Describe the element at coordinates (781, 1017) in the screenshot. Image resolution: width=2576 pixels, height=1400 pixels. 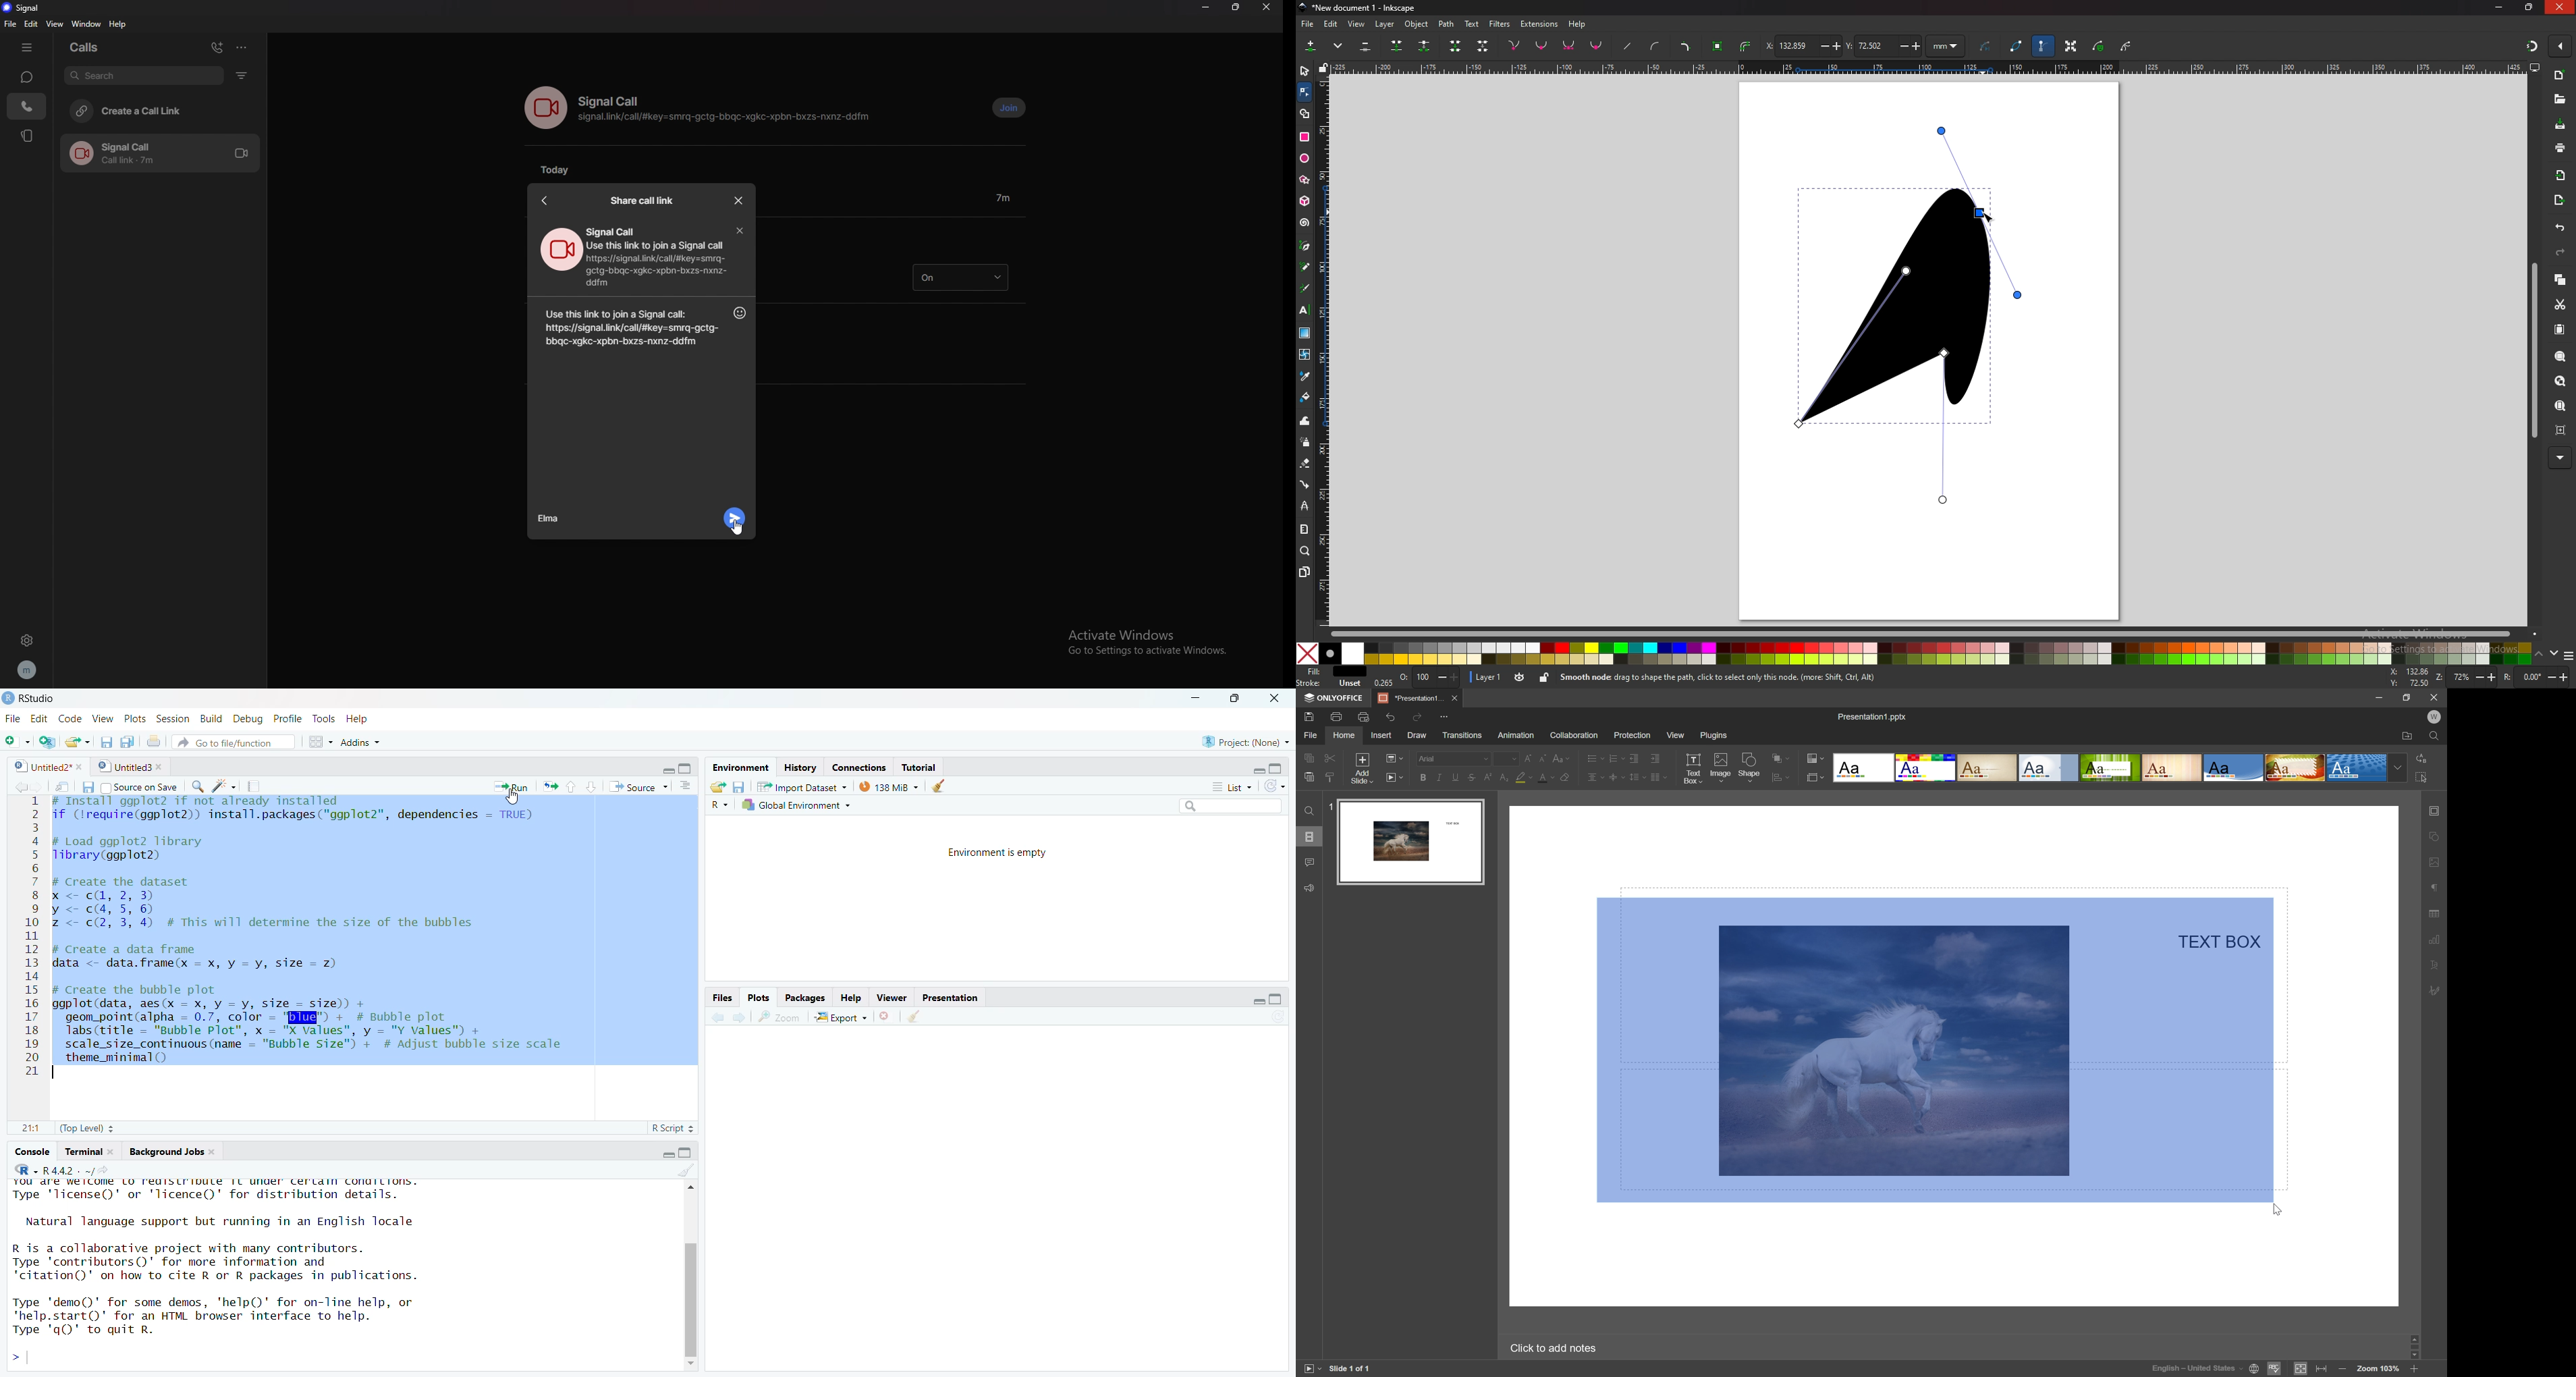
I see `zoom` at that location.